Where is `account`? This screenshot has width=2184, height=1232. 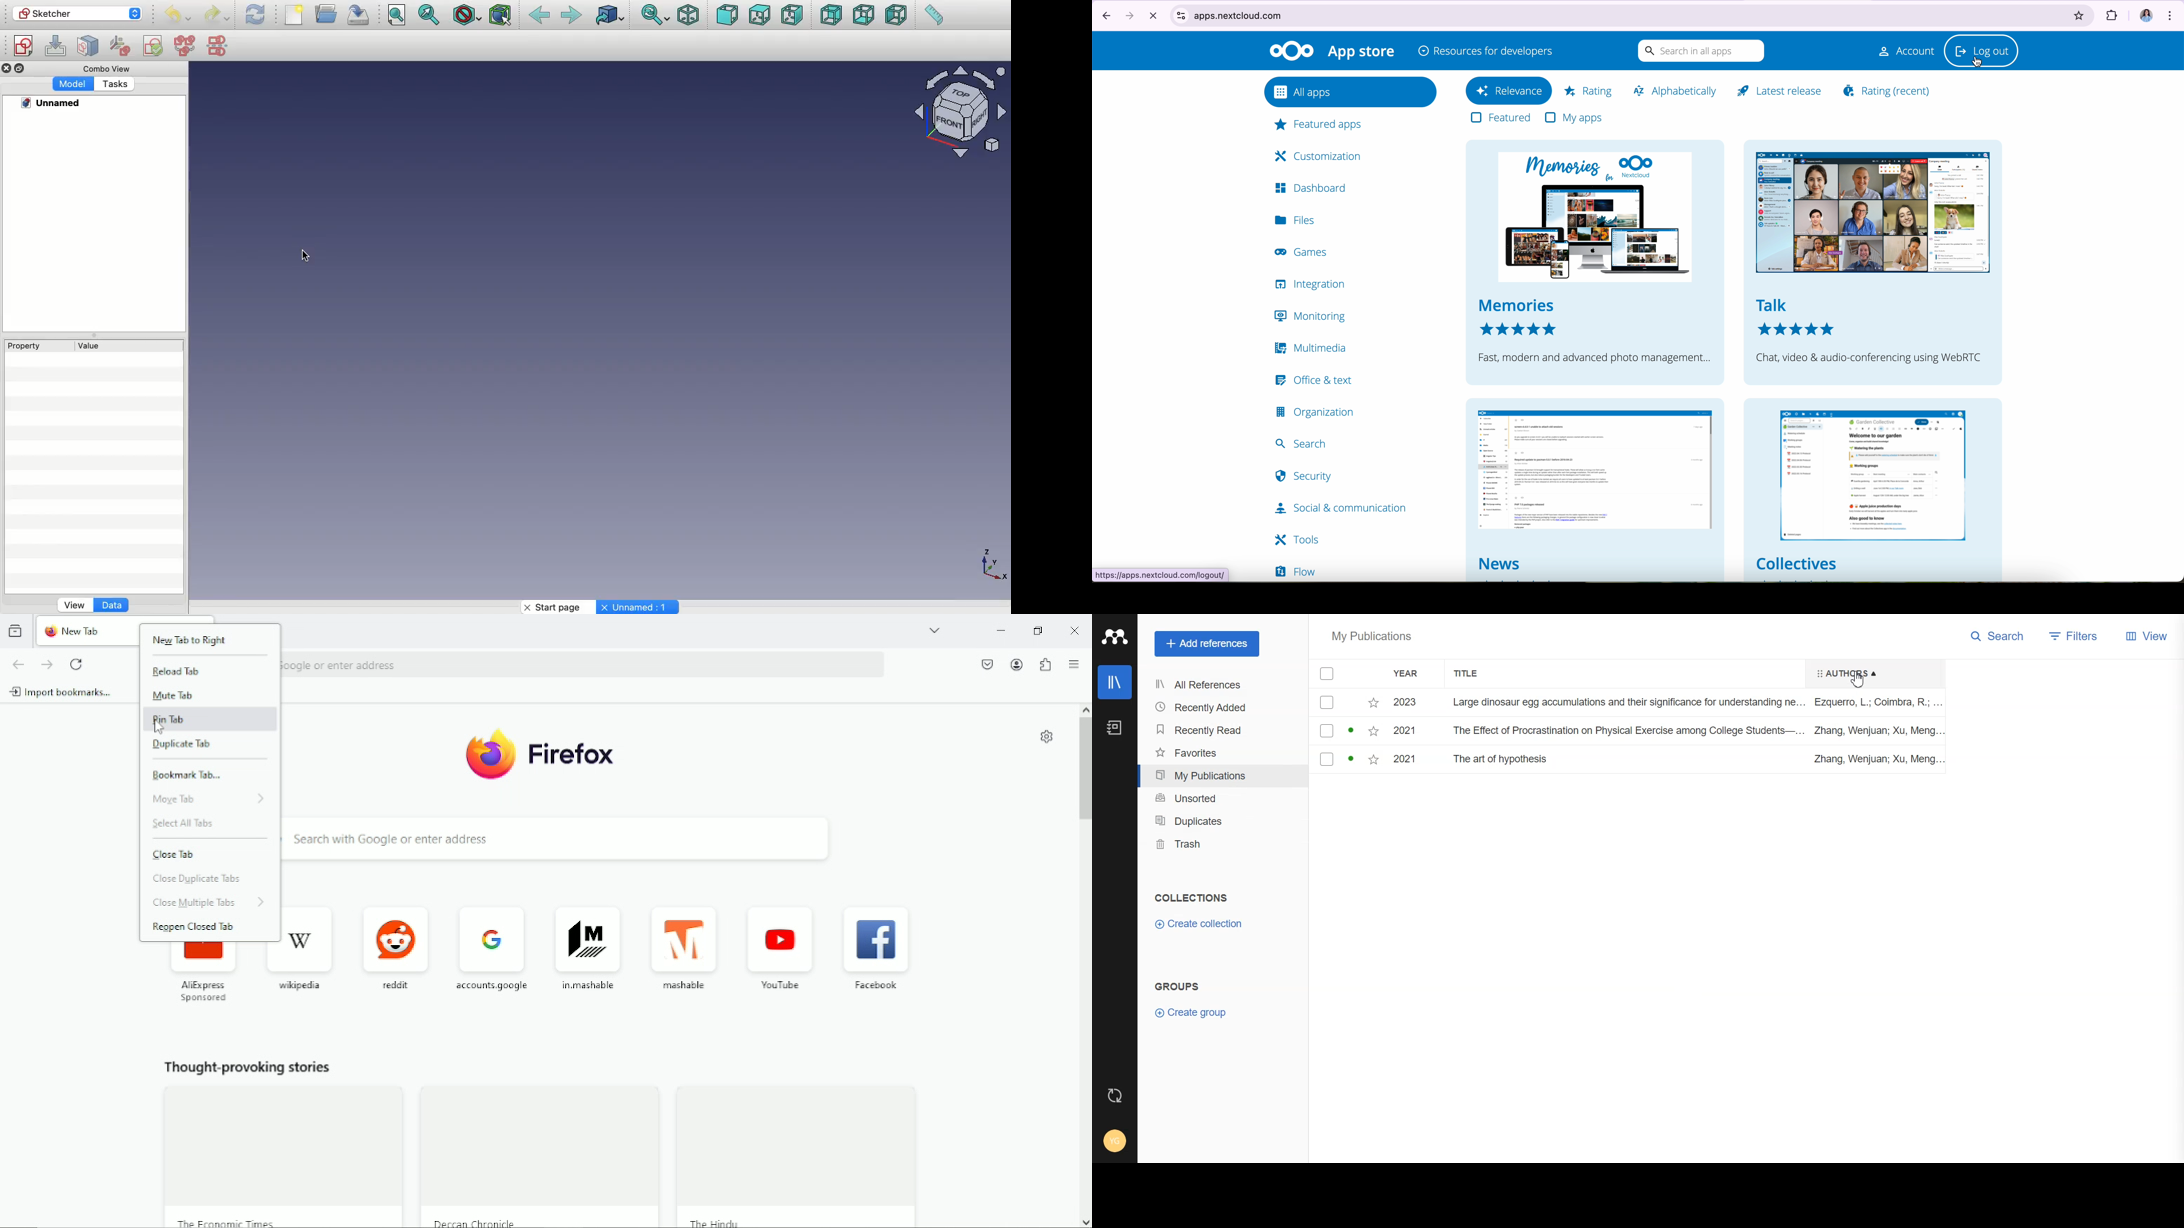 account is located at coordinates (1899, 51).